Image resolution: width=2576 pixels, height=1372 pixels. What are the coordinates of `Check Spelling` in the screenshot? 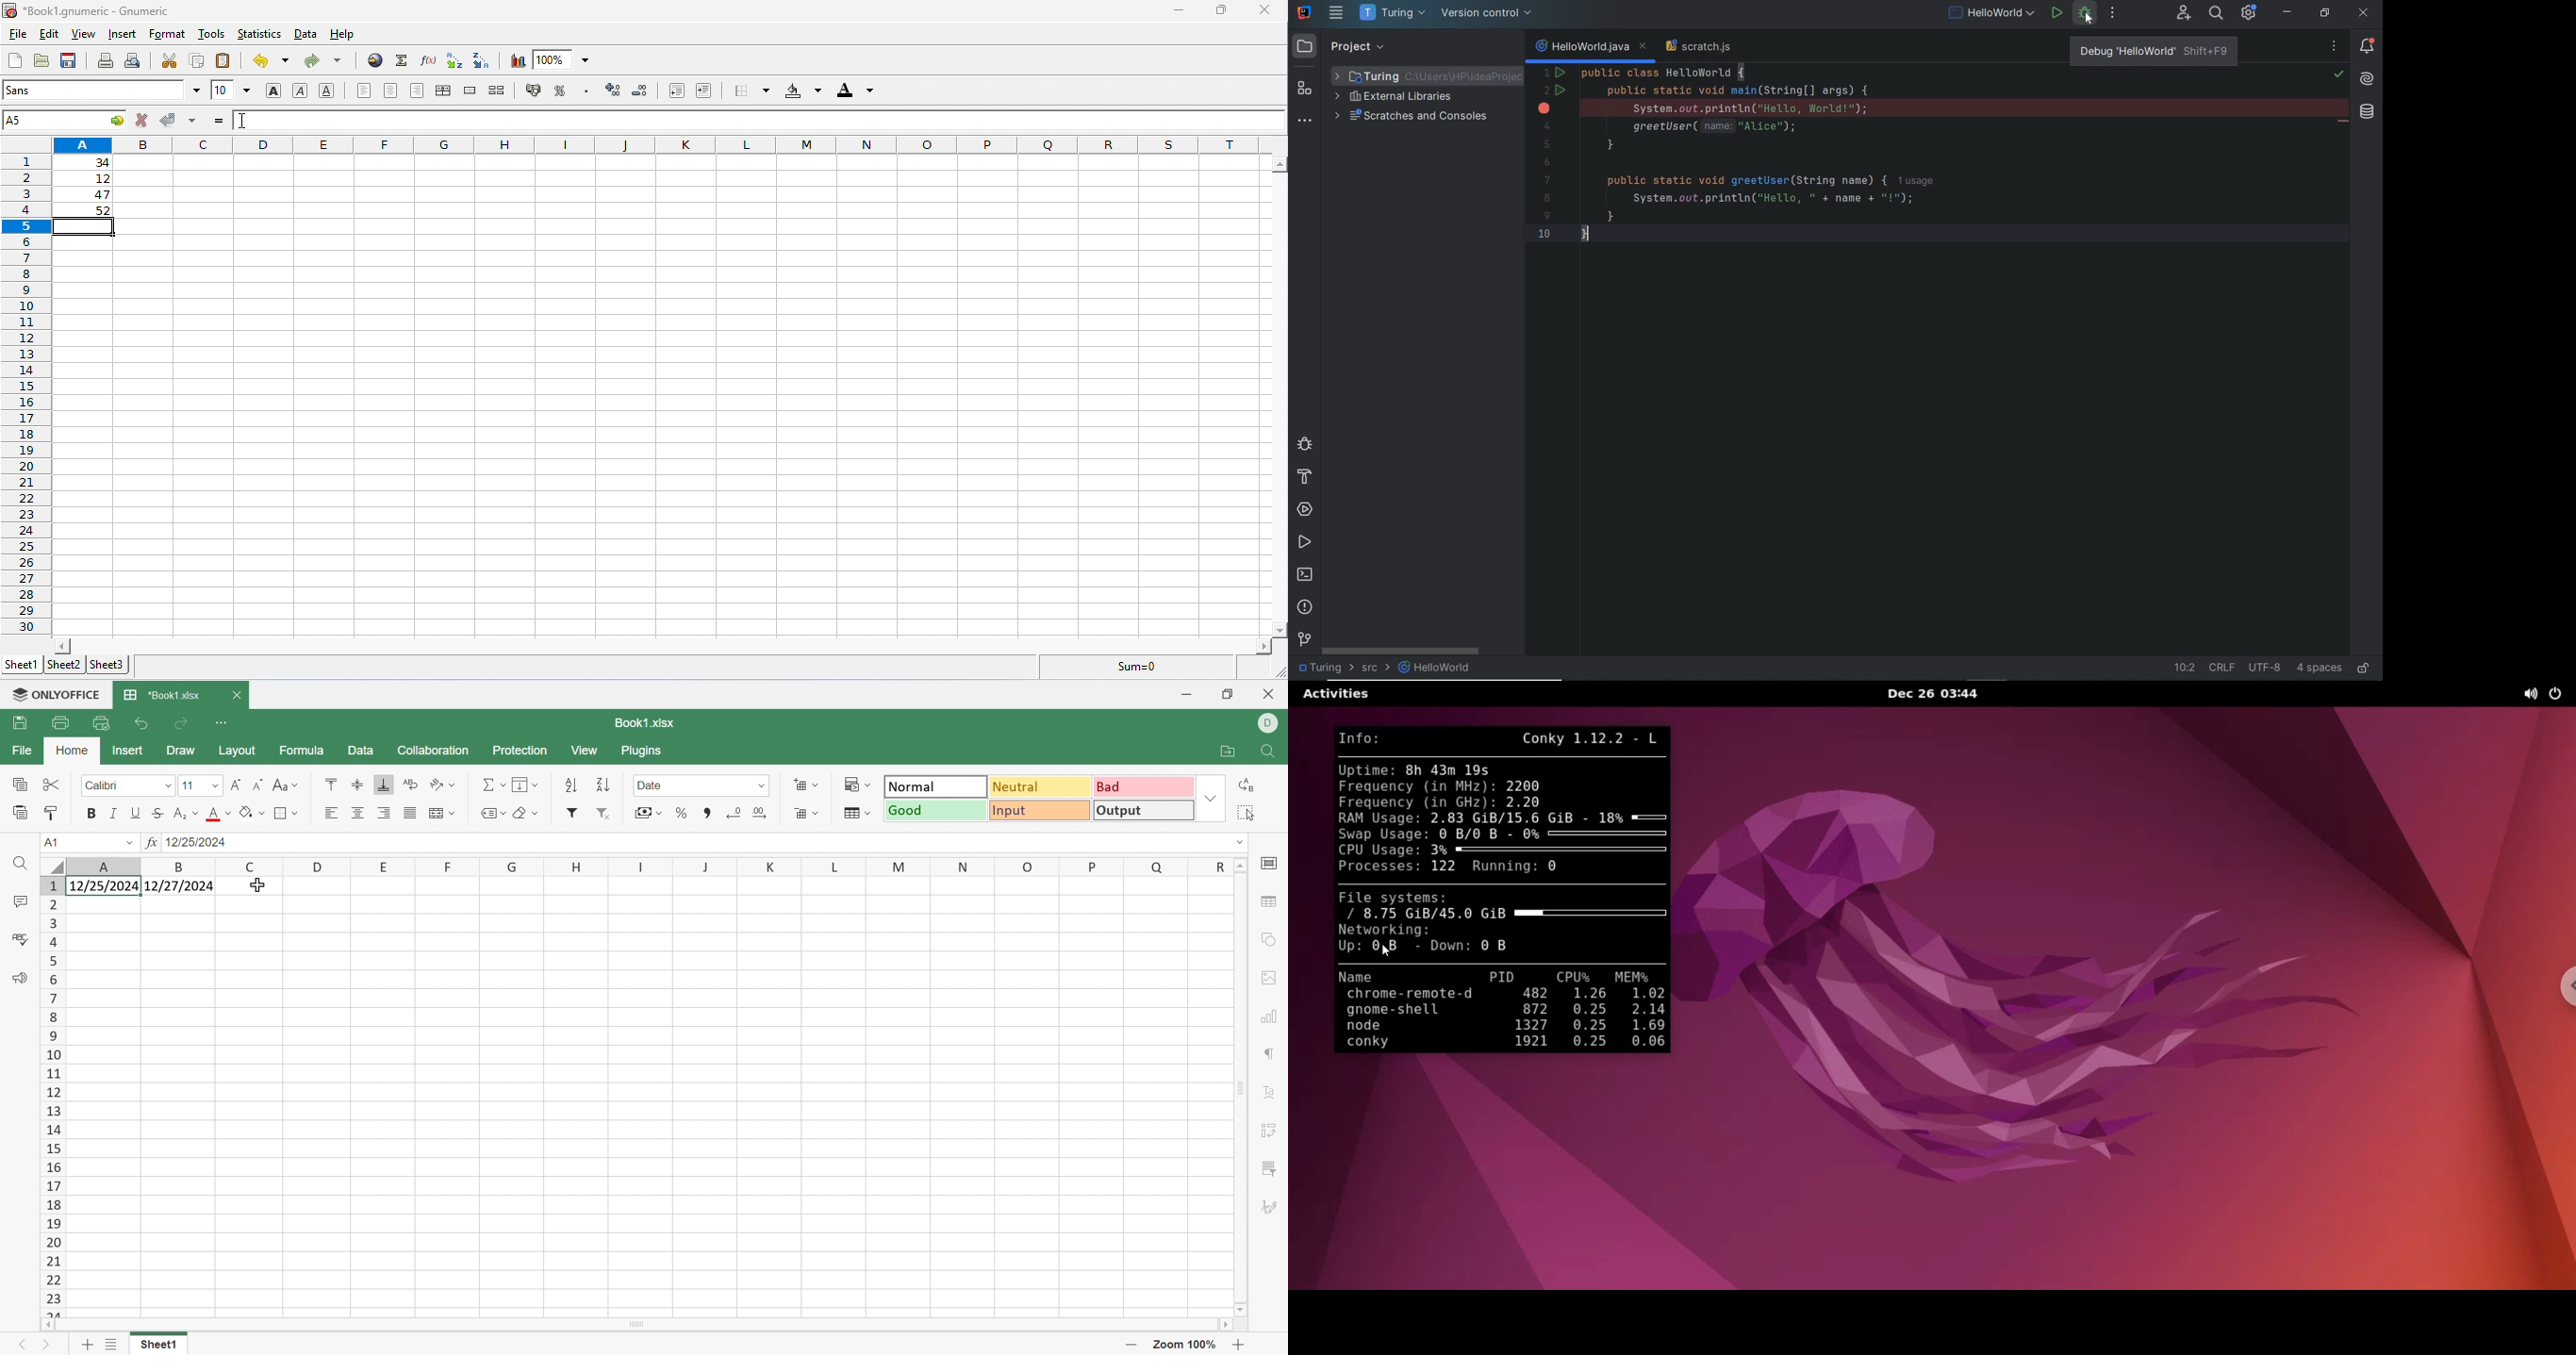 It's located at (19, 941).